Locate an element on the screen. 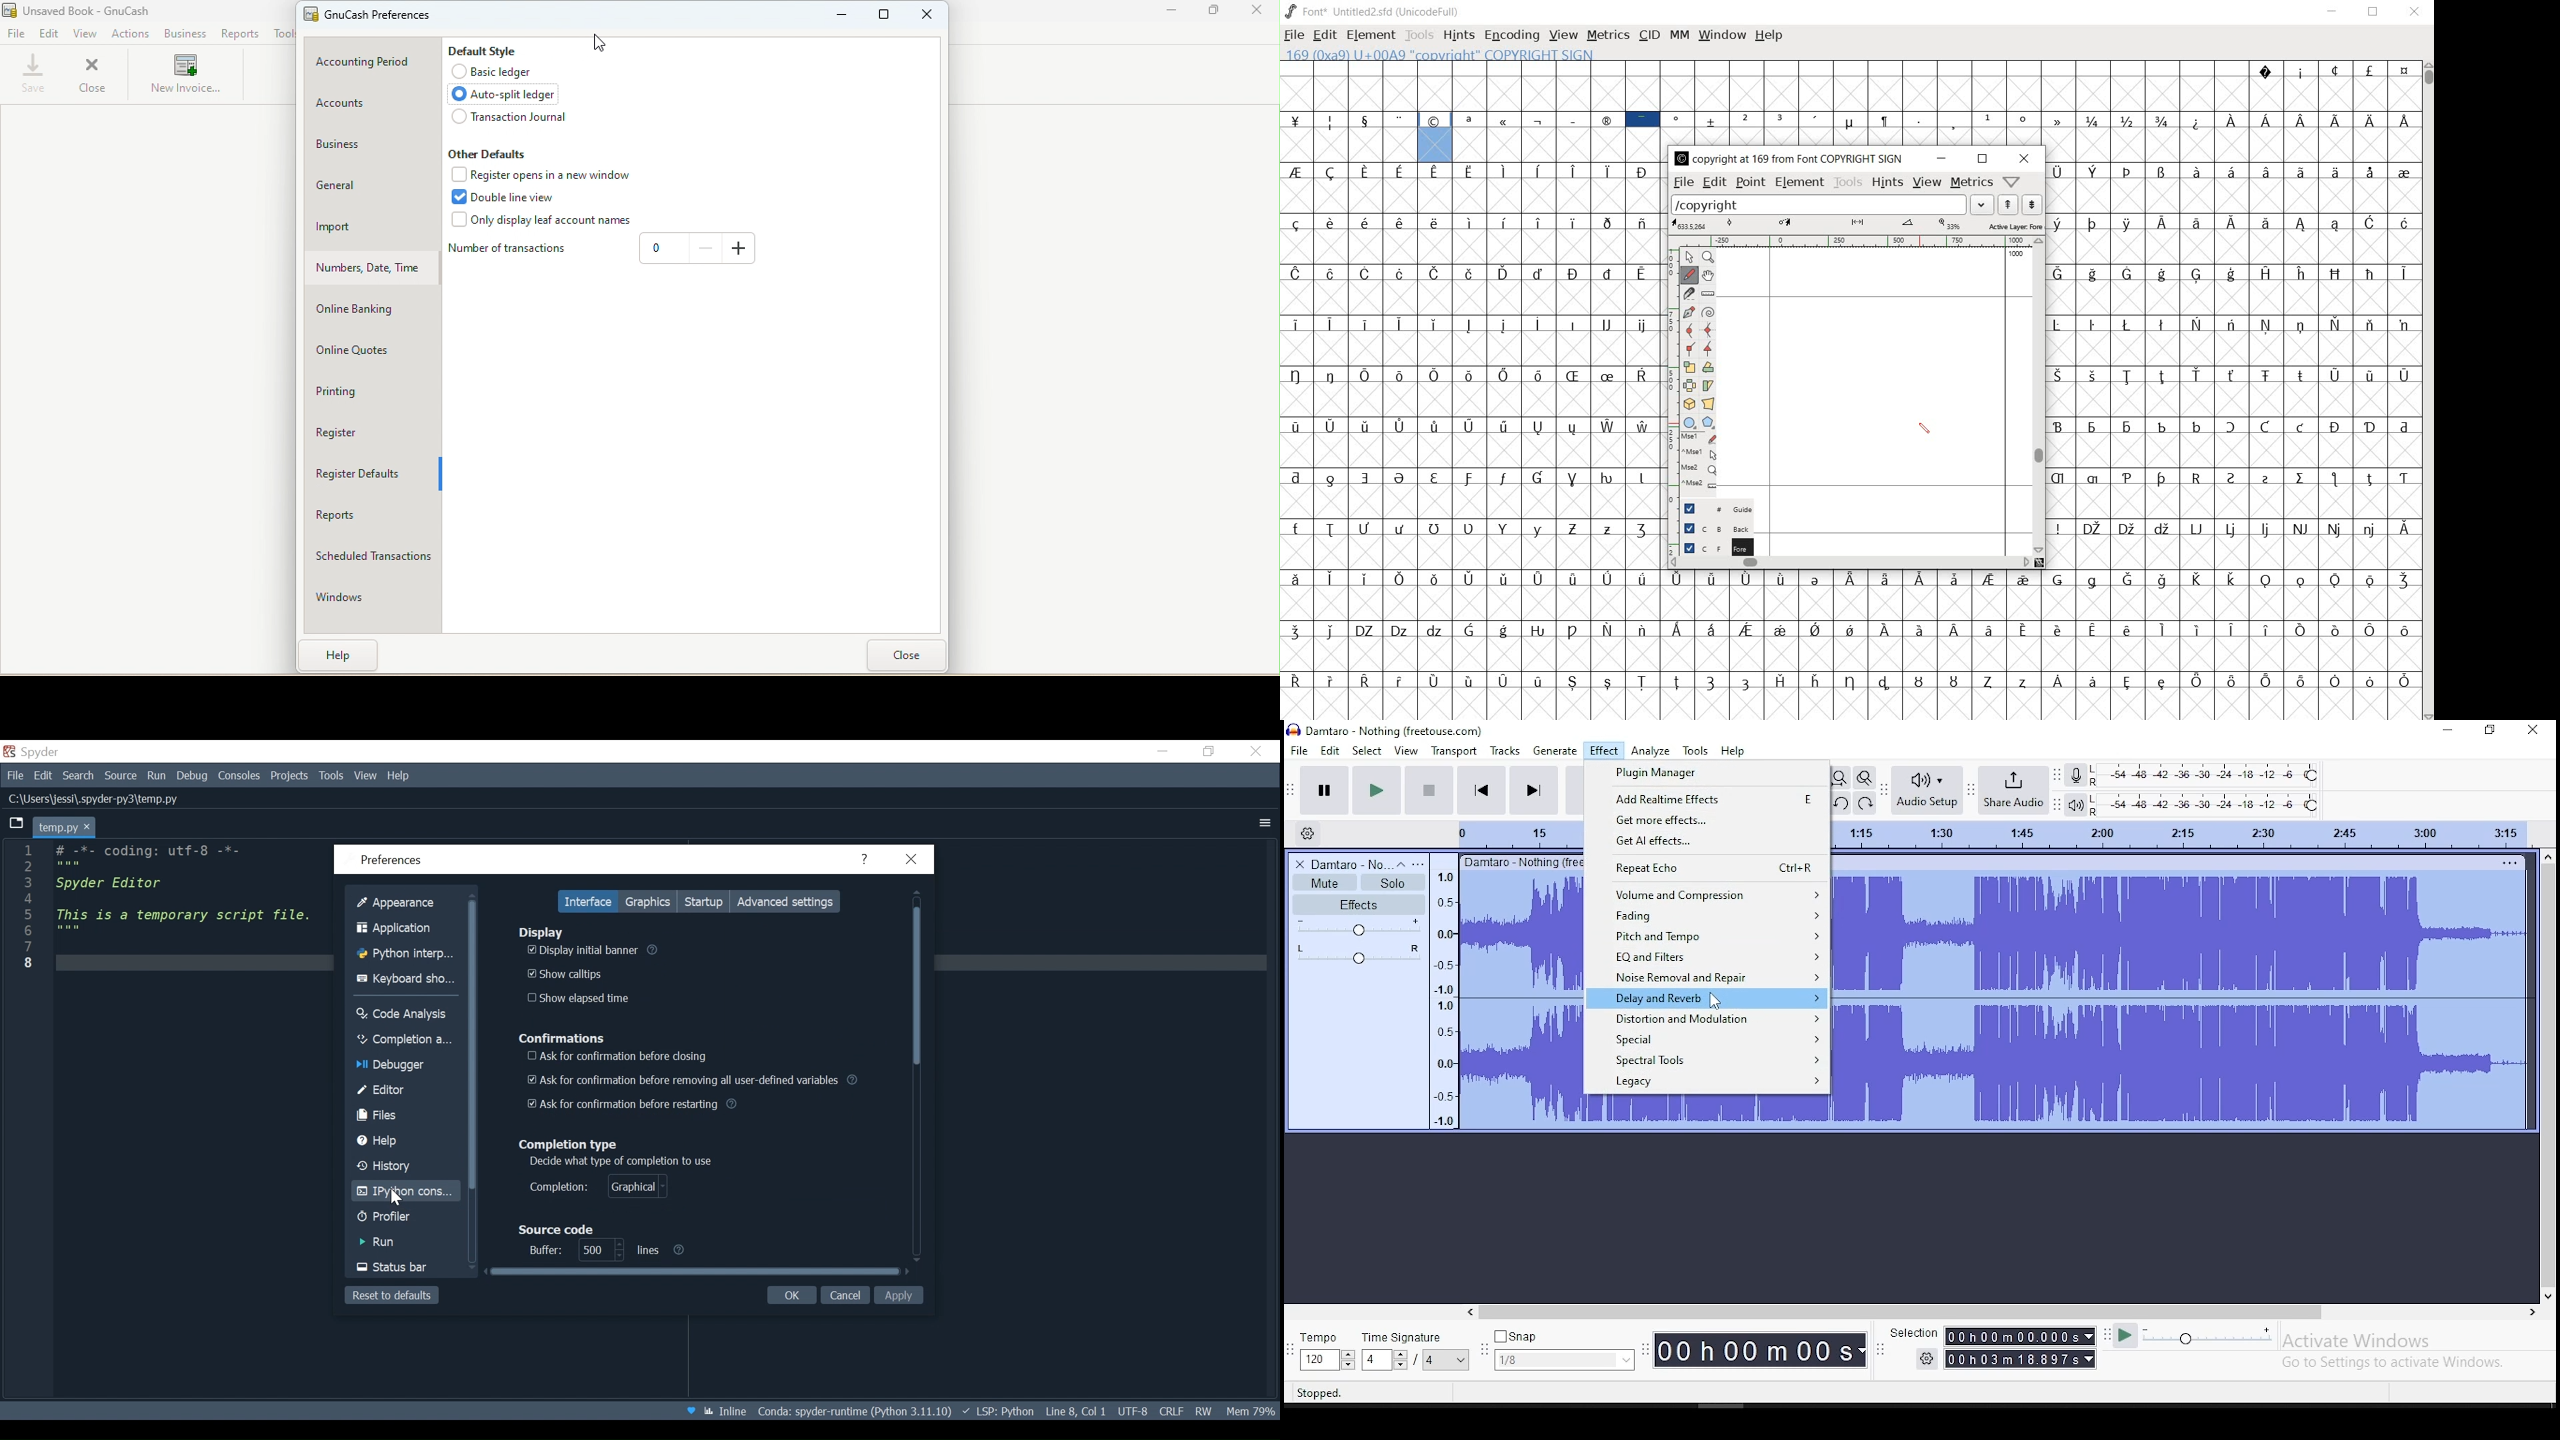 This screenshot has height=1456, width=2576. scrollbar is located at coordinates (2427, 391).